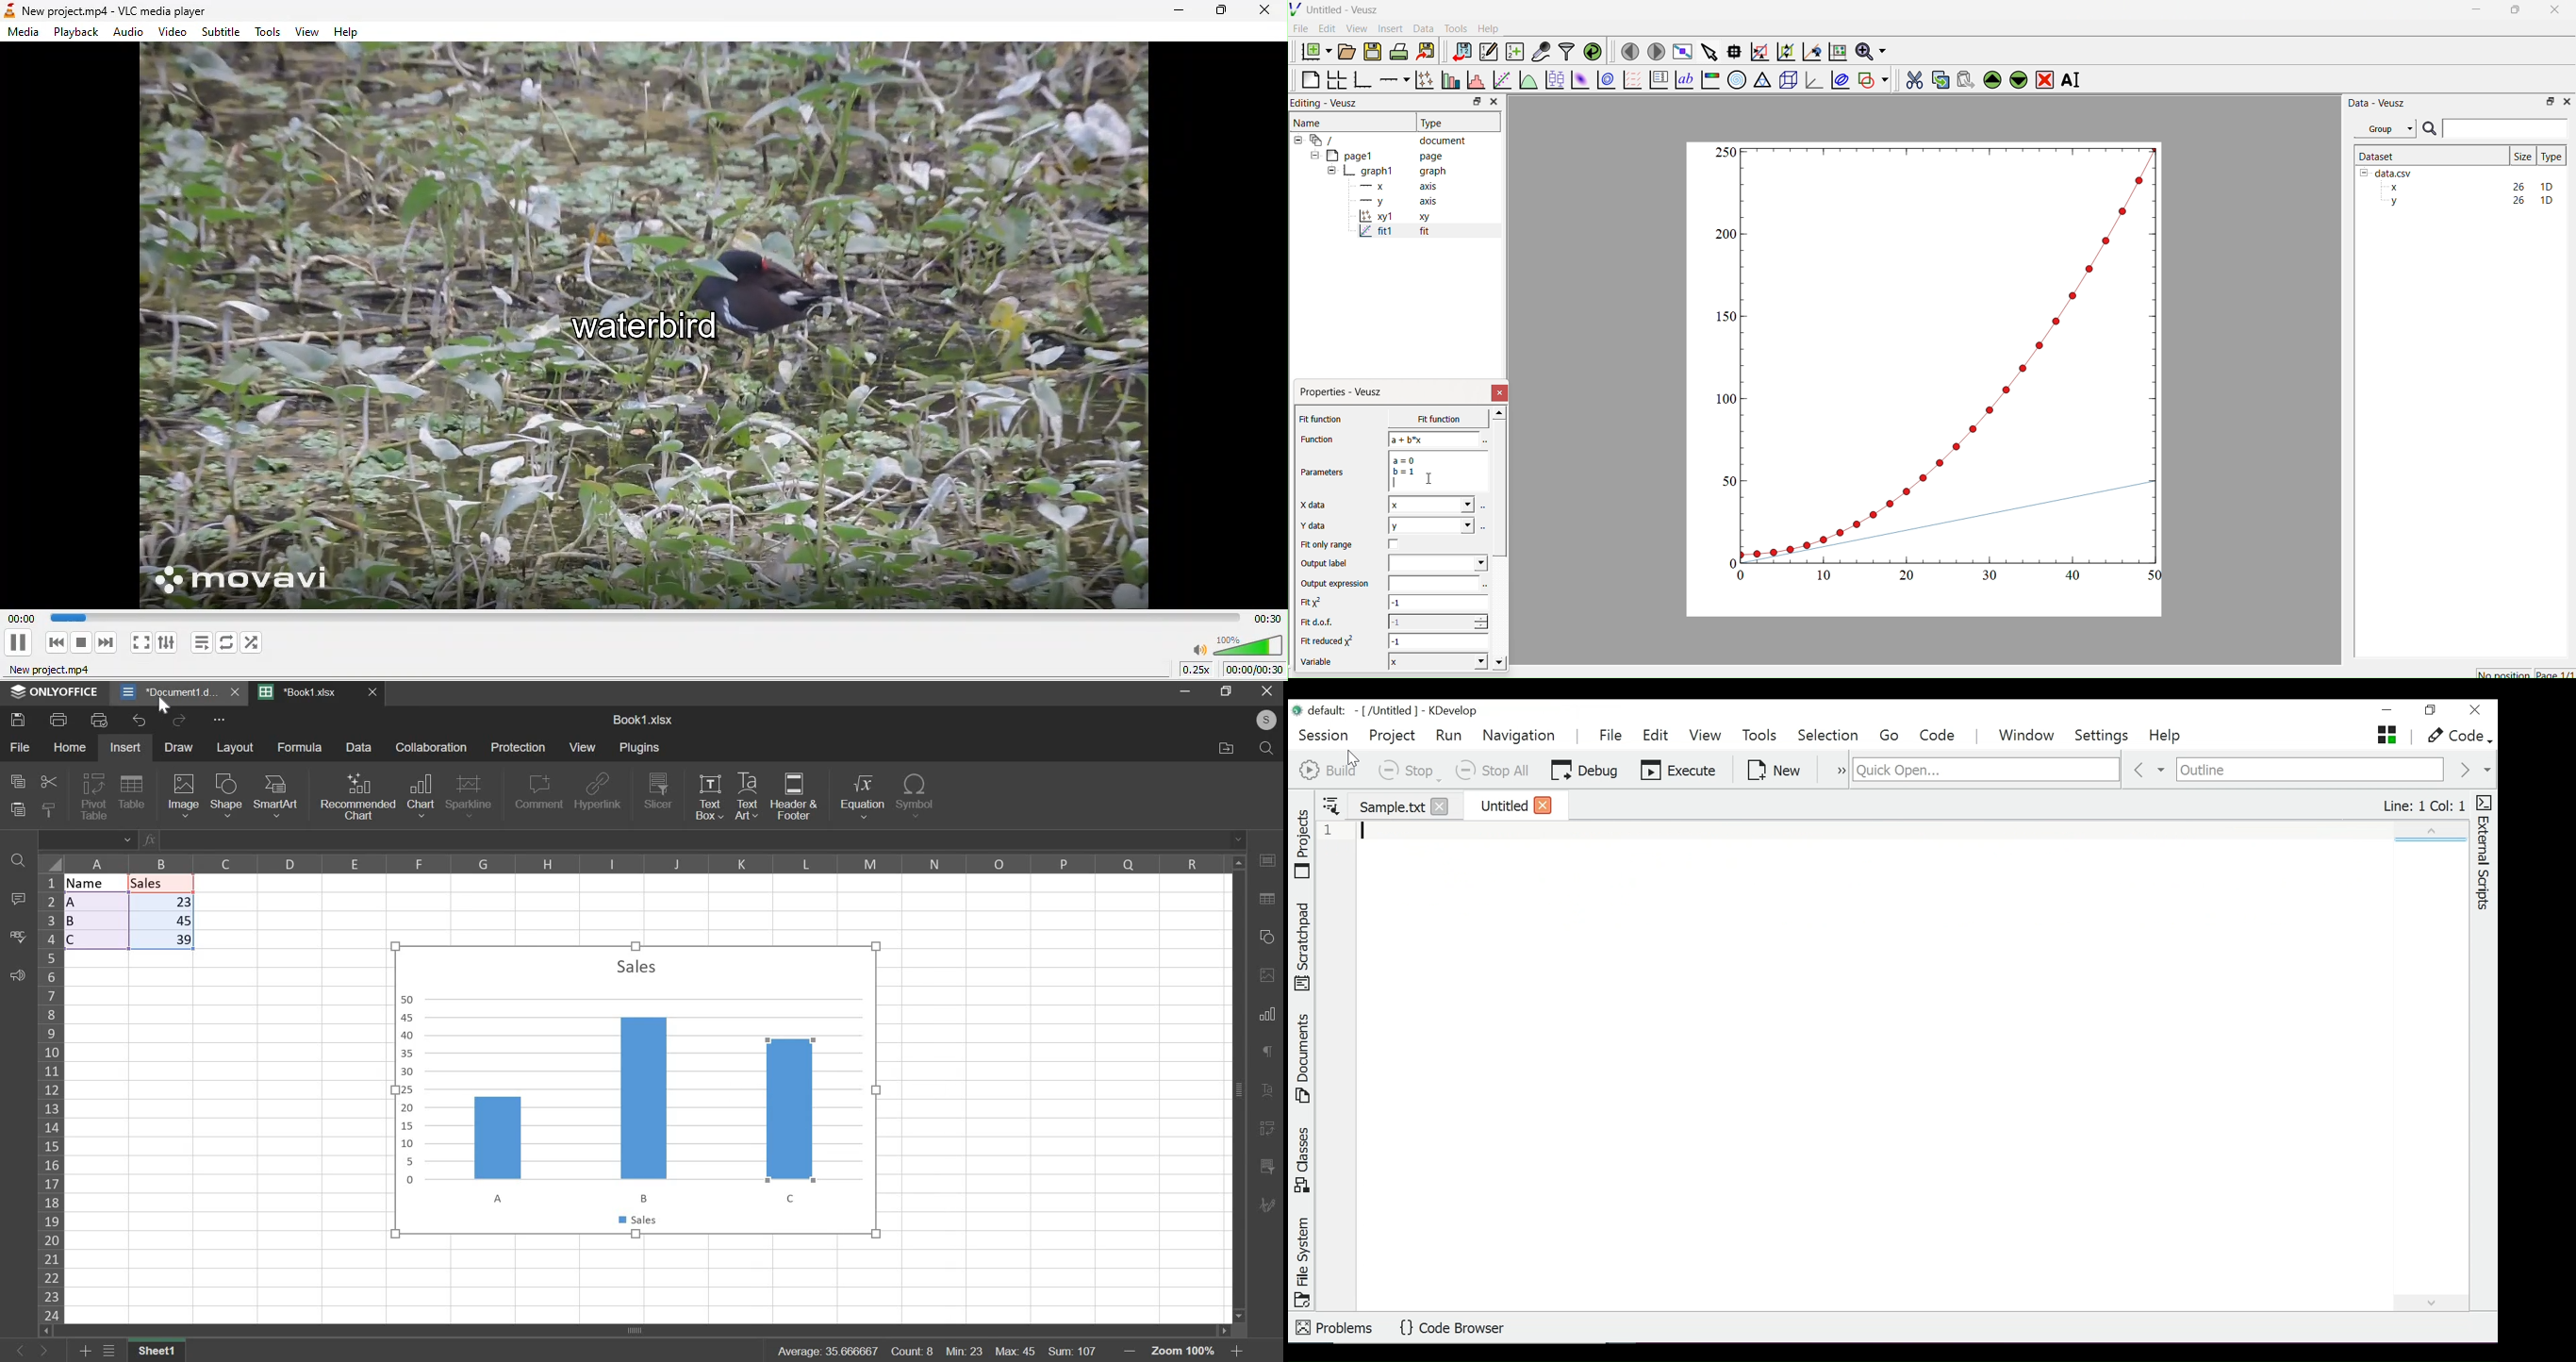 Image resolution: width=2576 pixels, height=1372 pixels. I want to click on more, so click(229, 723).